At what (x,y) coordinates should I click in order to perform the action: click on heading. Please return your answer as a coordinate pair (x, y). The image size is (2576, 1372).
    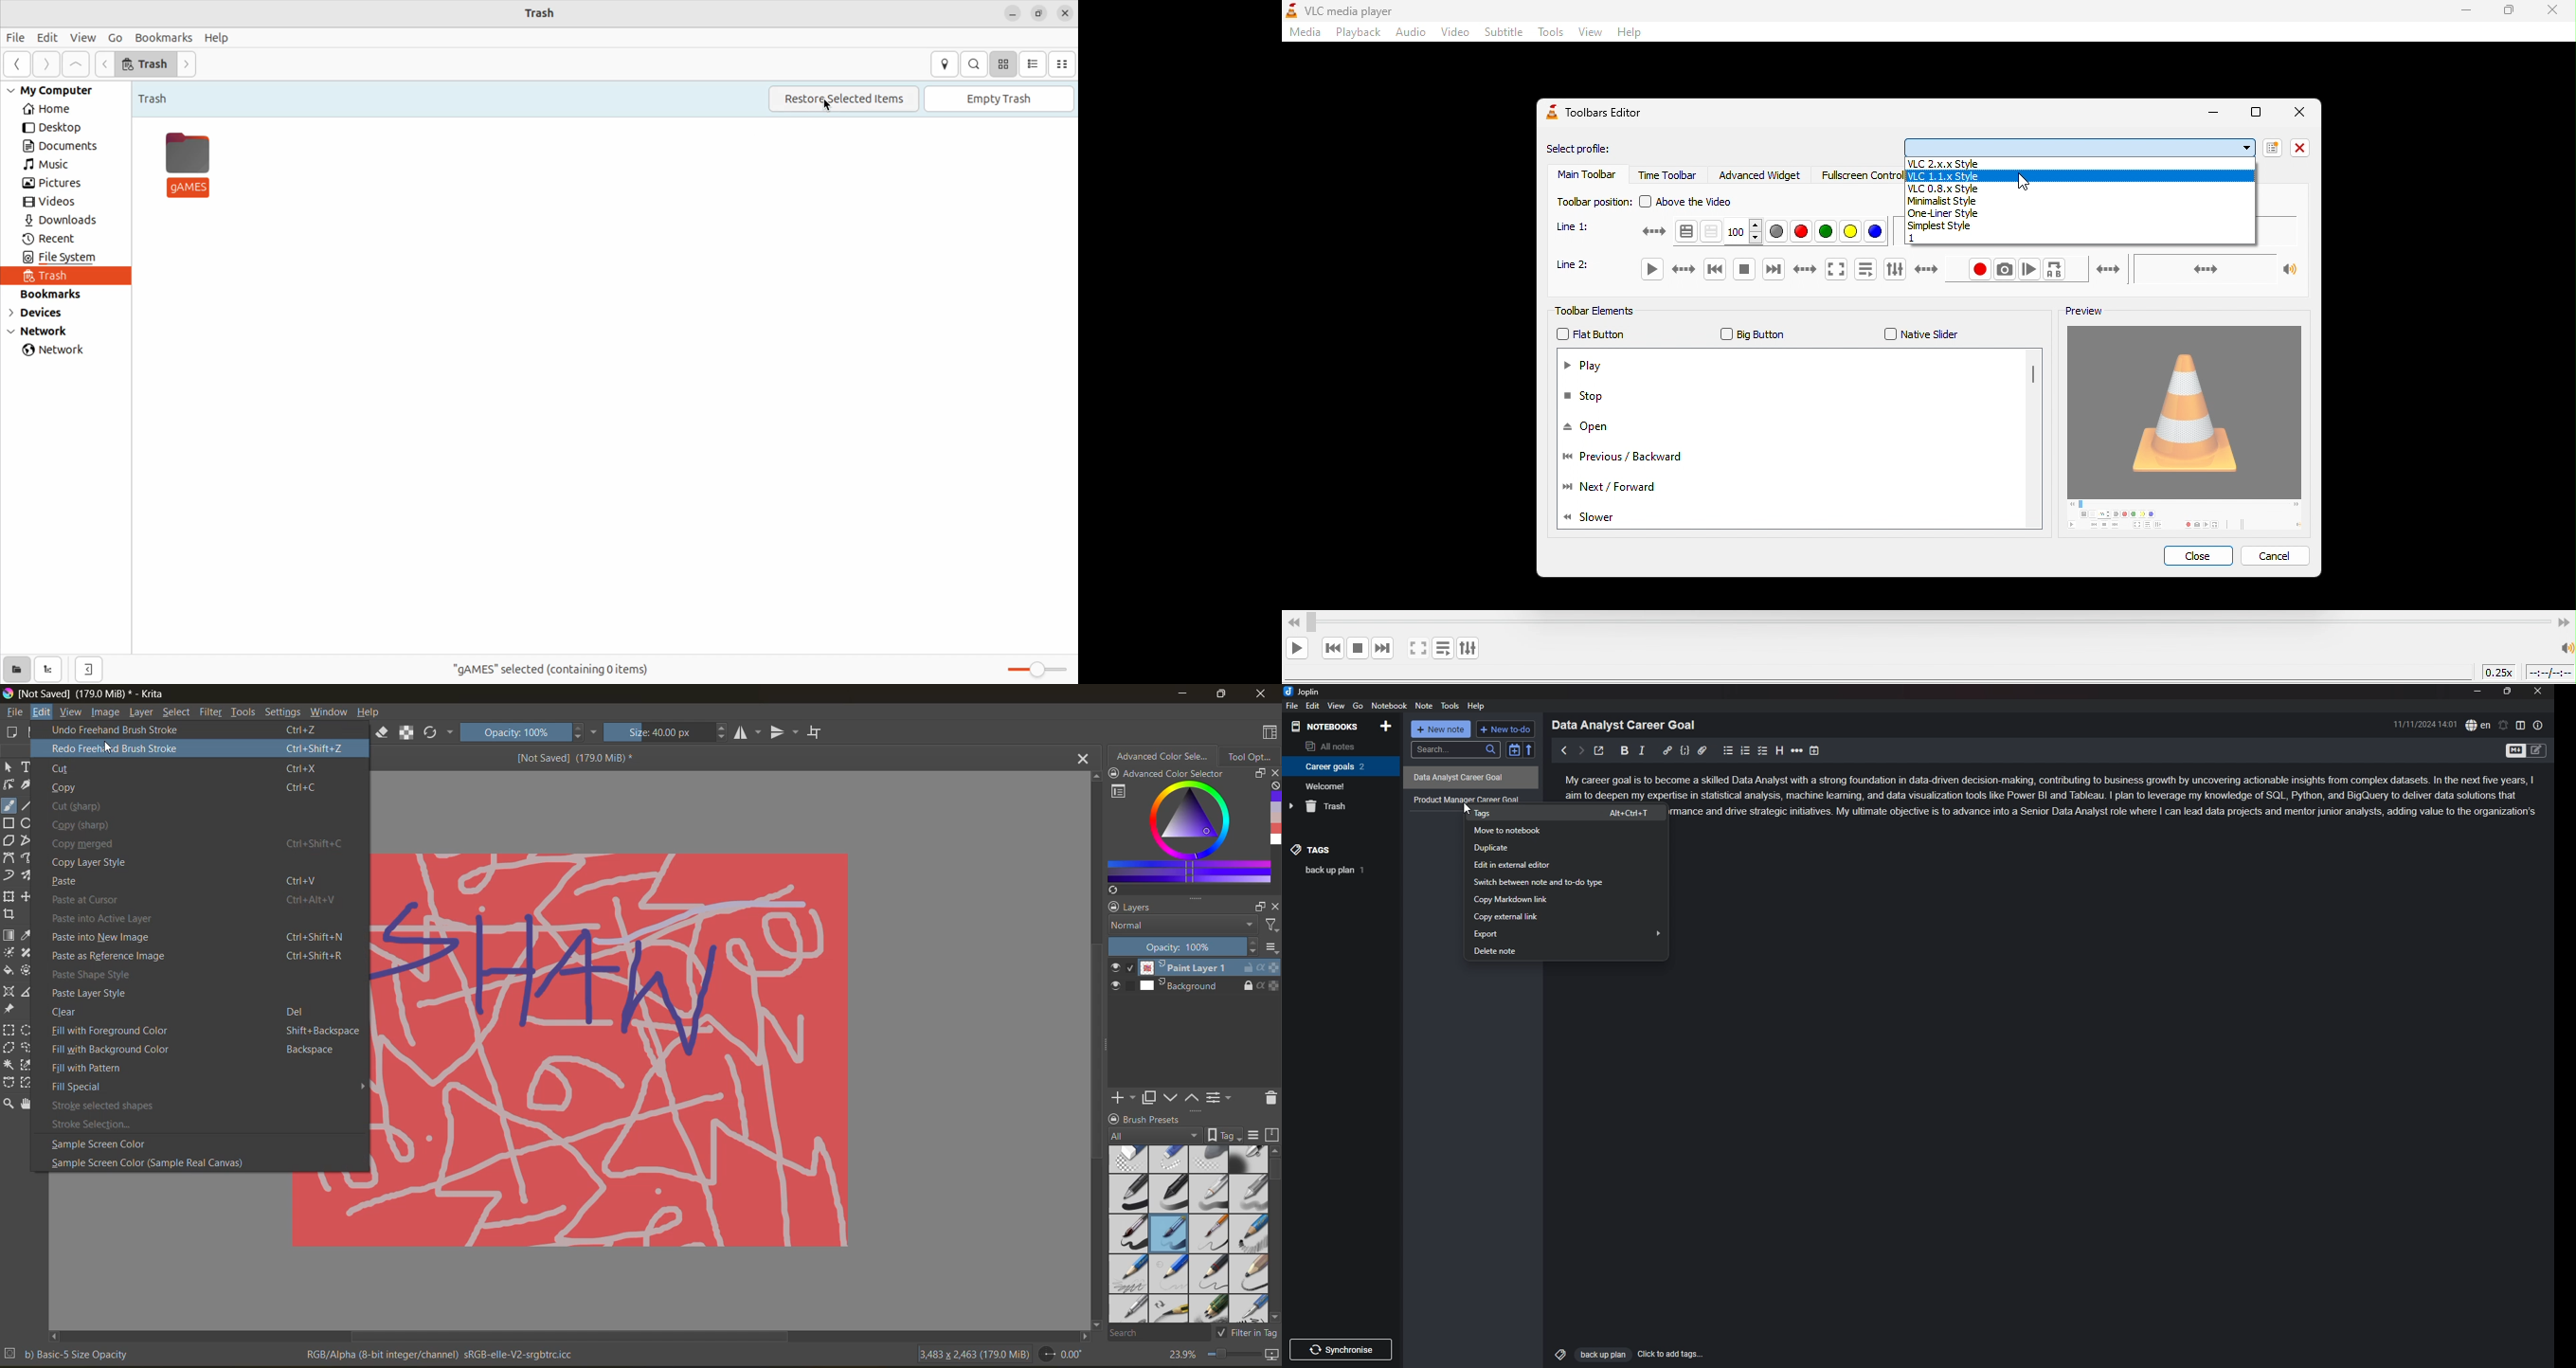
    Looking at the image, I should click on (1780, 751).